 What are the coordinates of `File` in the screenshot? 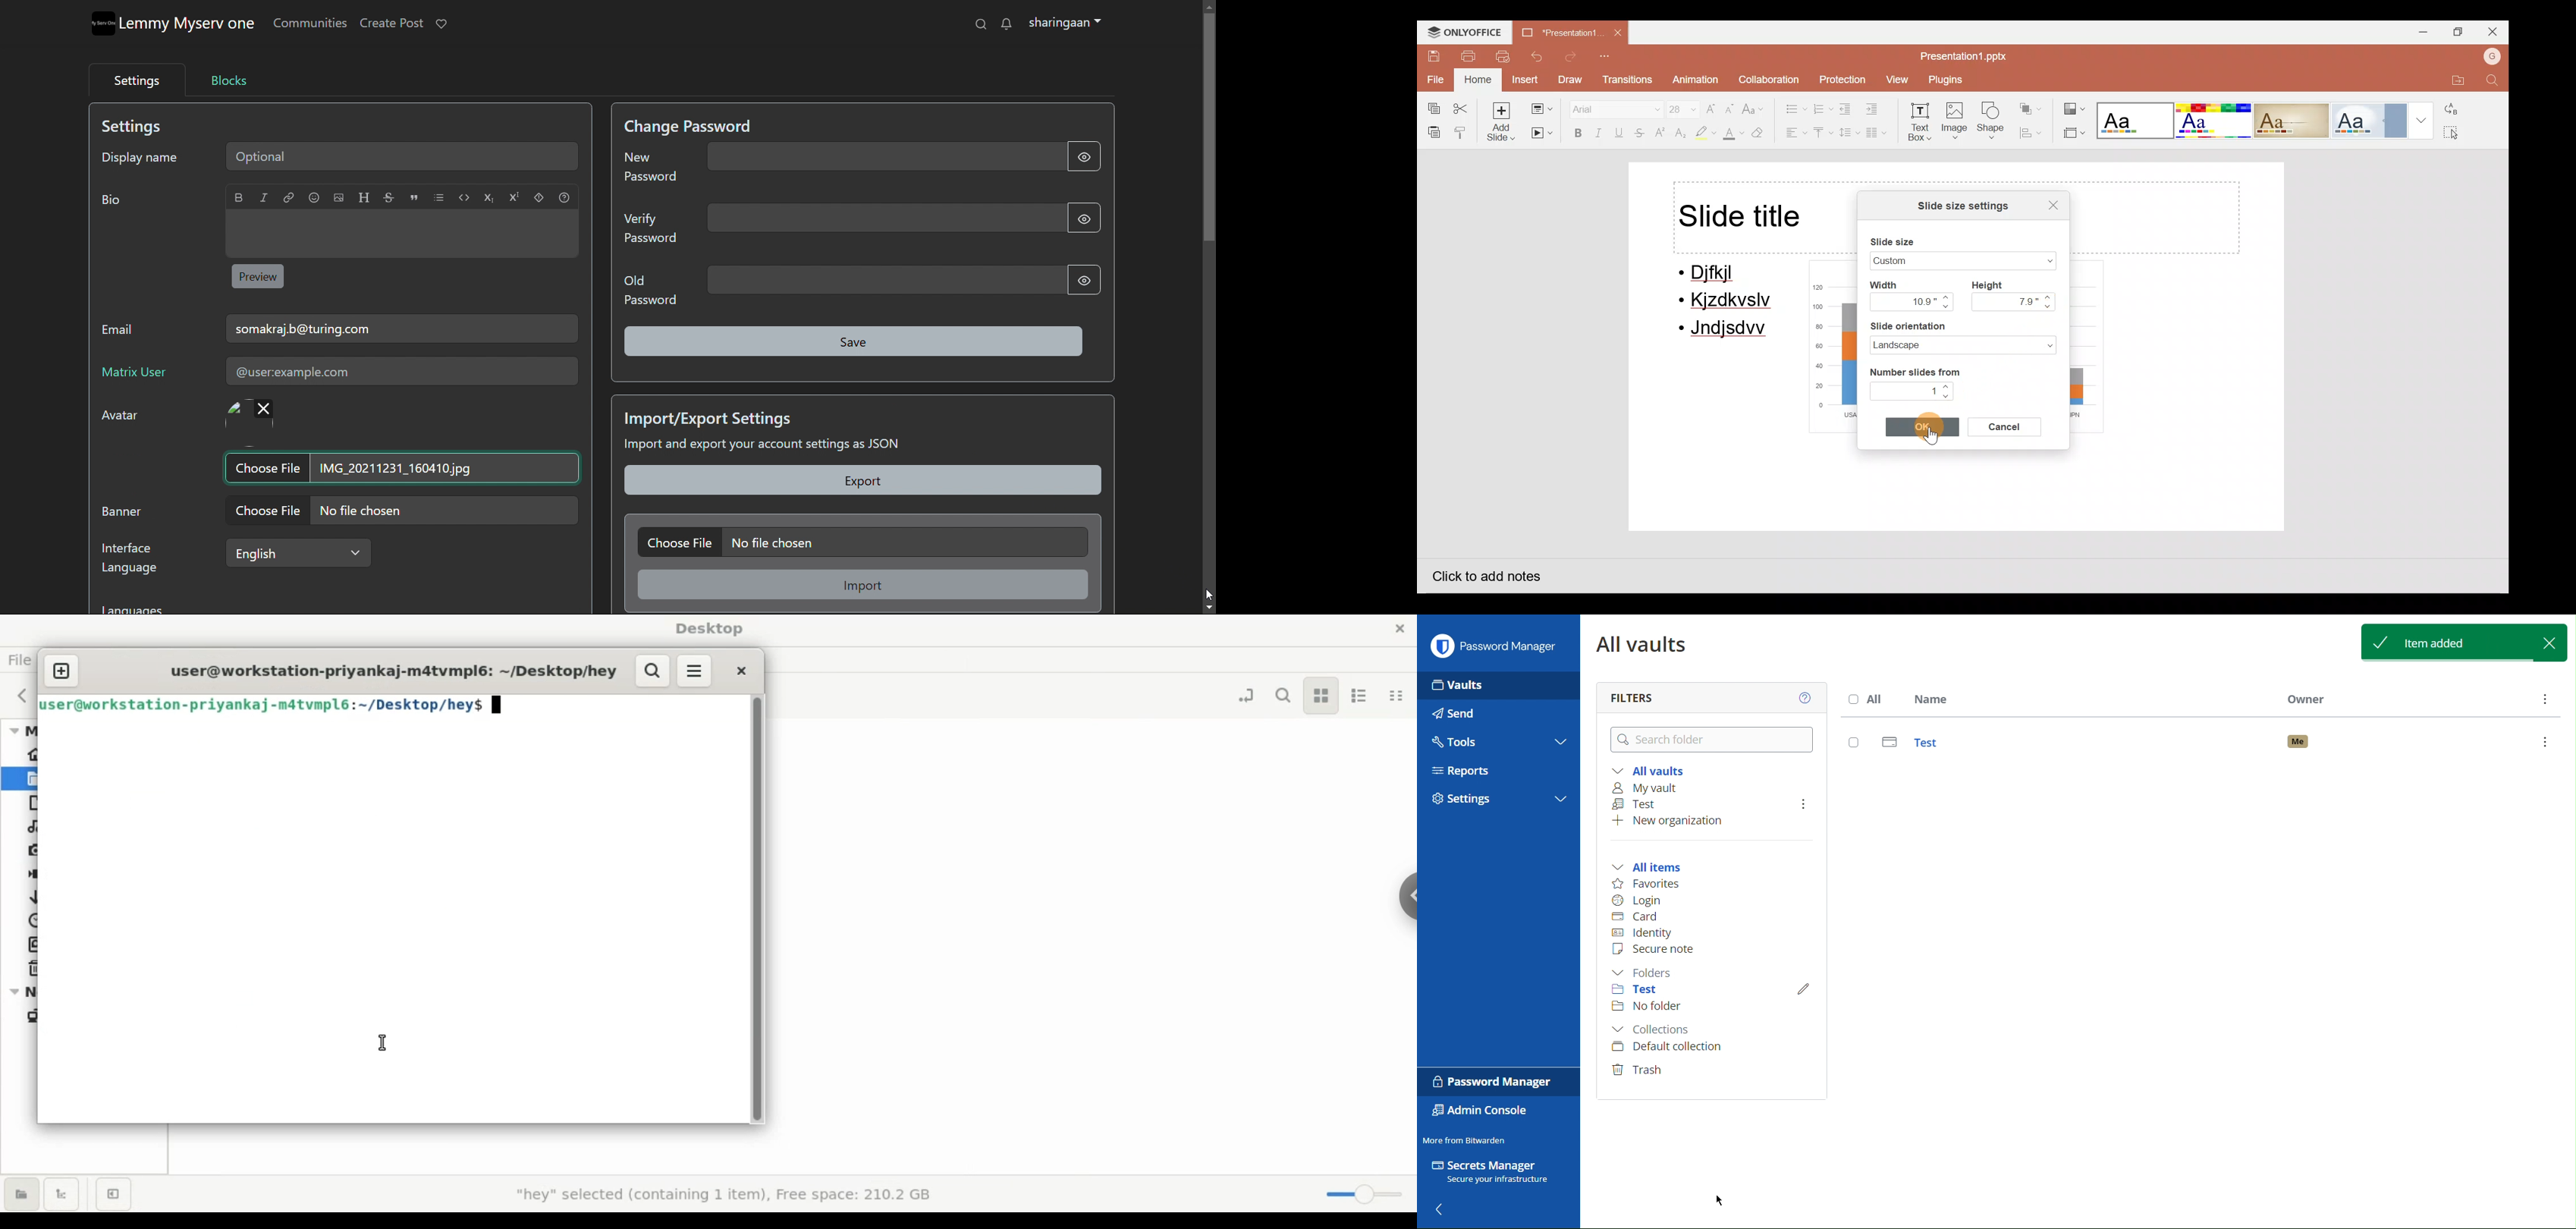 It's located at (1434, 78).